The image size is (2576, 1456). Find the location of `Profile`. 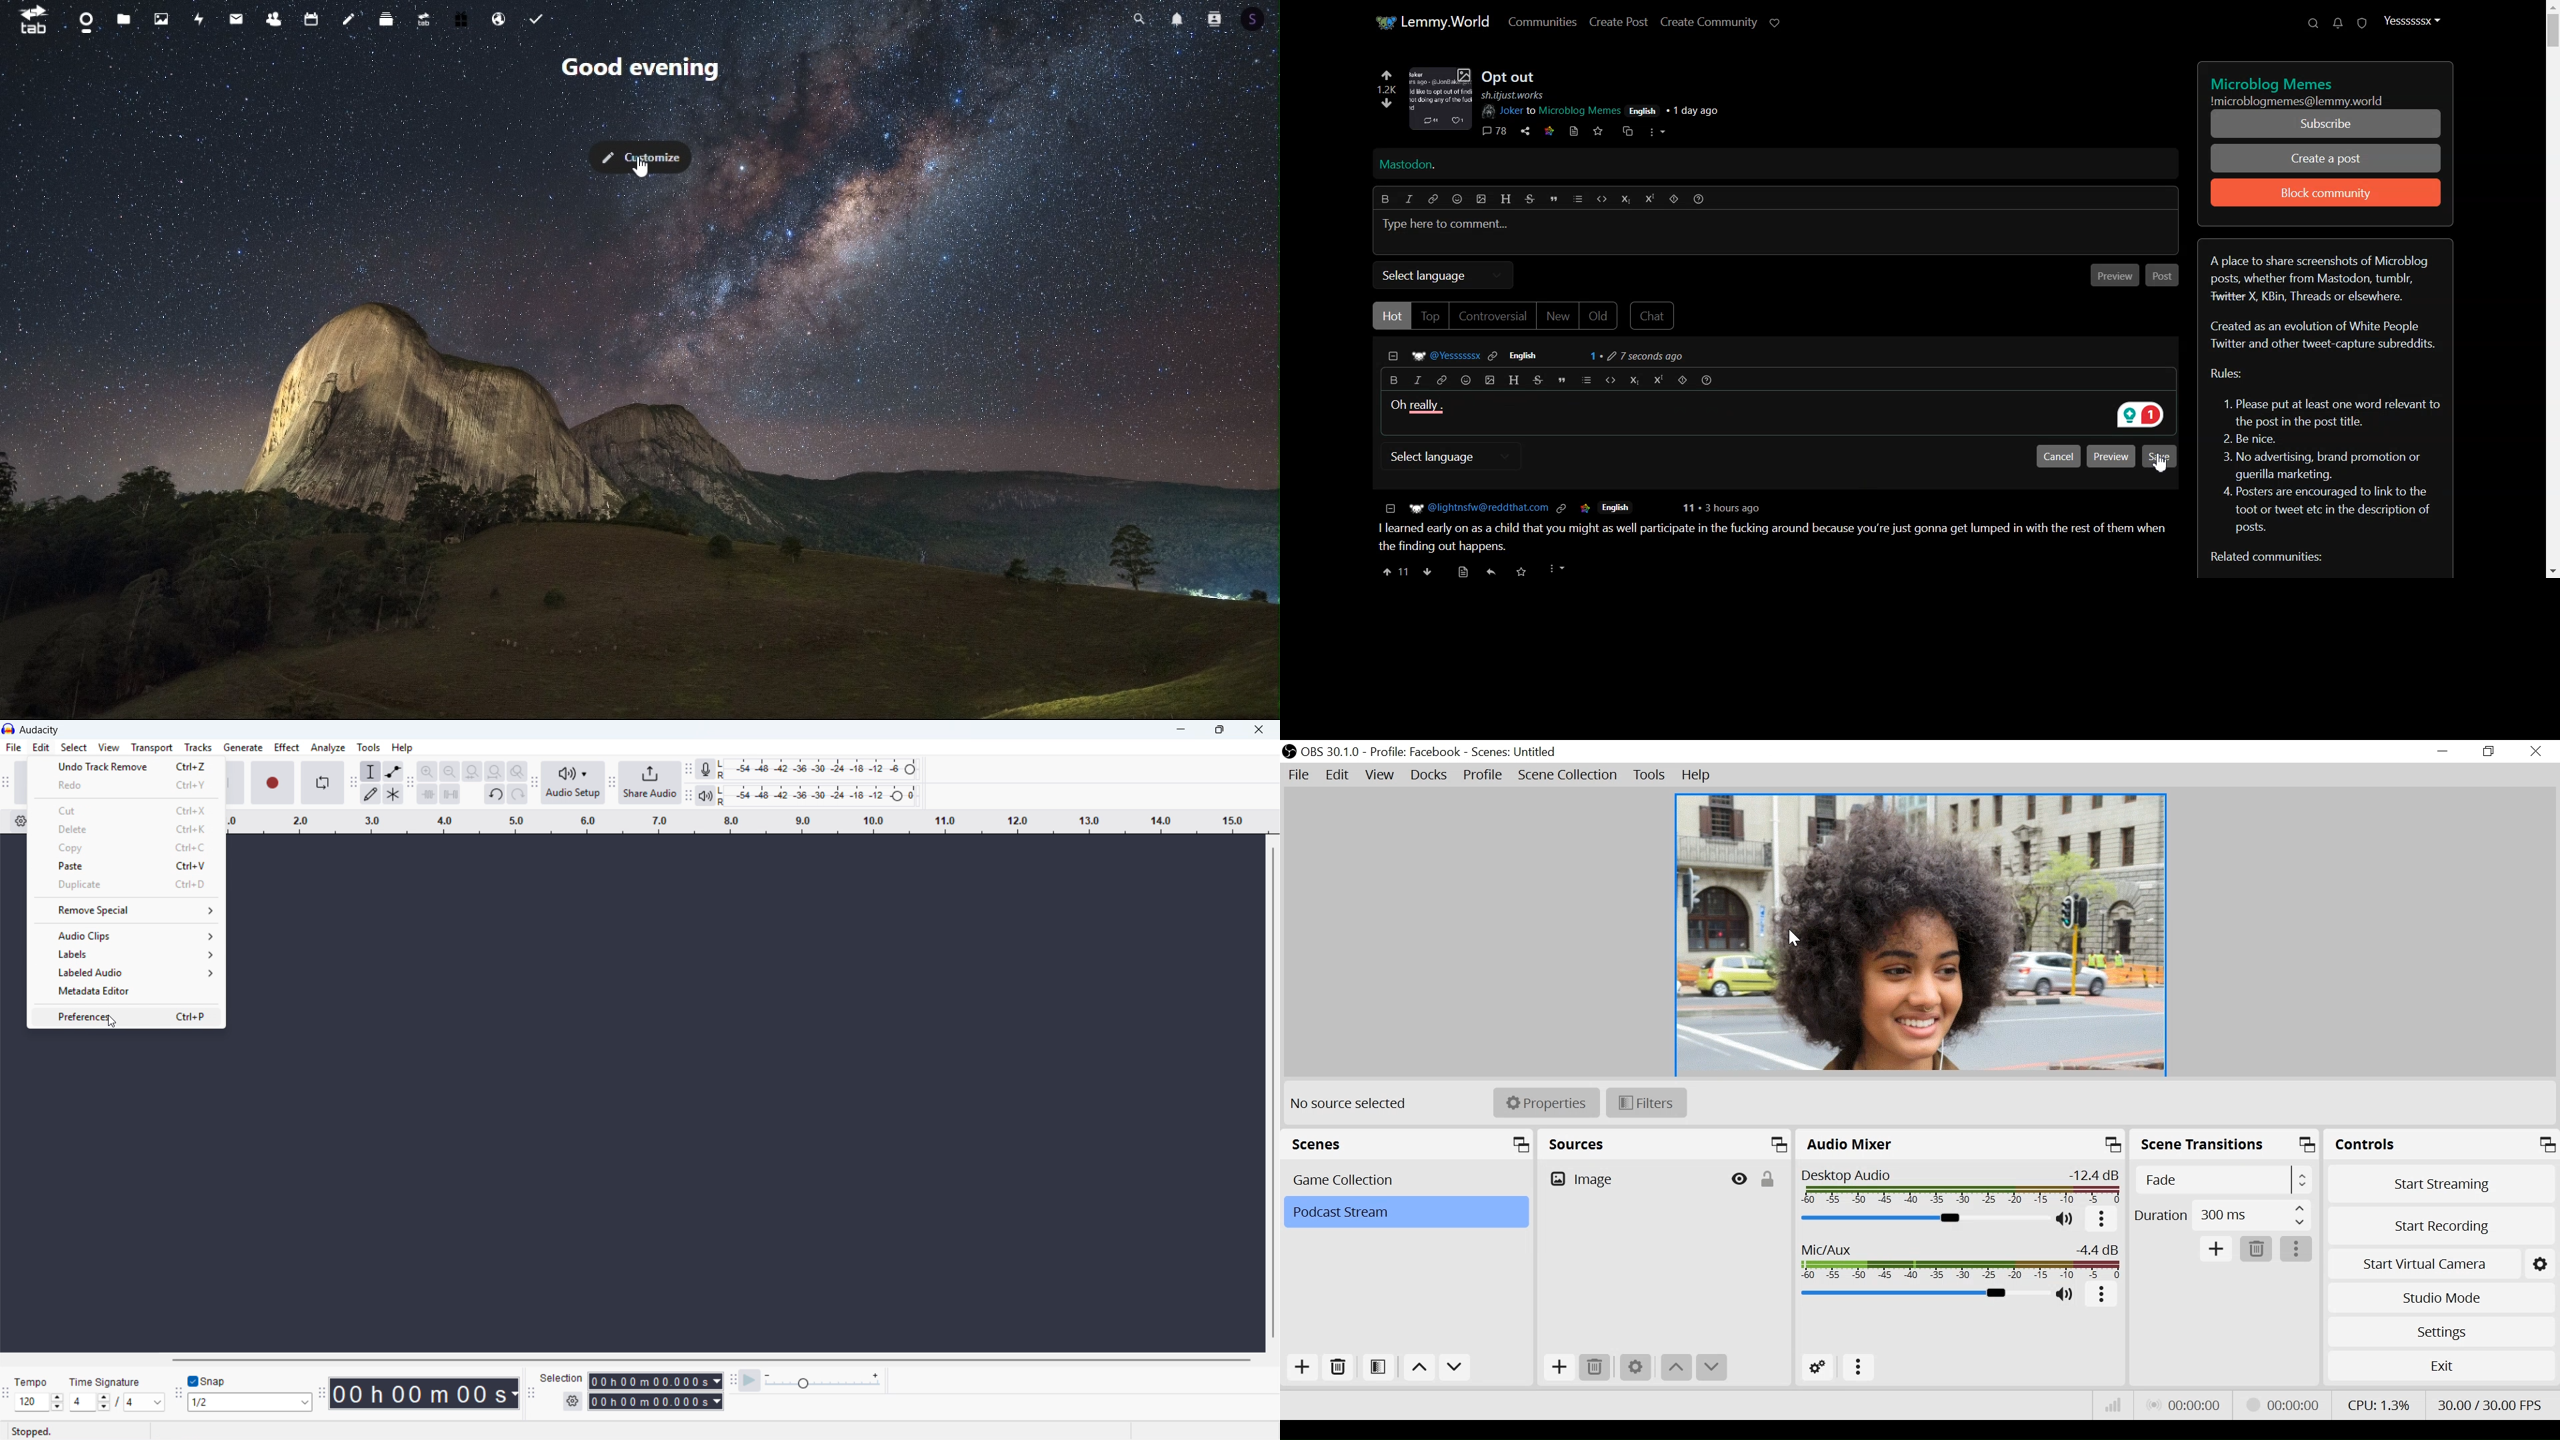

Profile is located at coordinates (2411, 20).